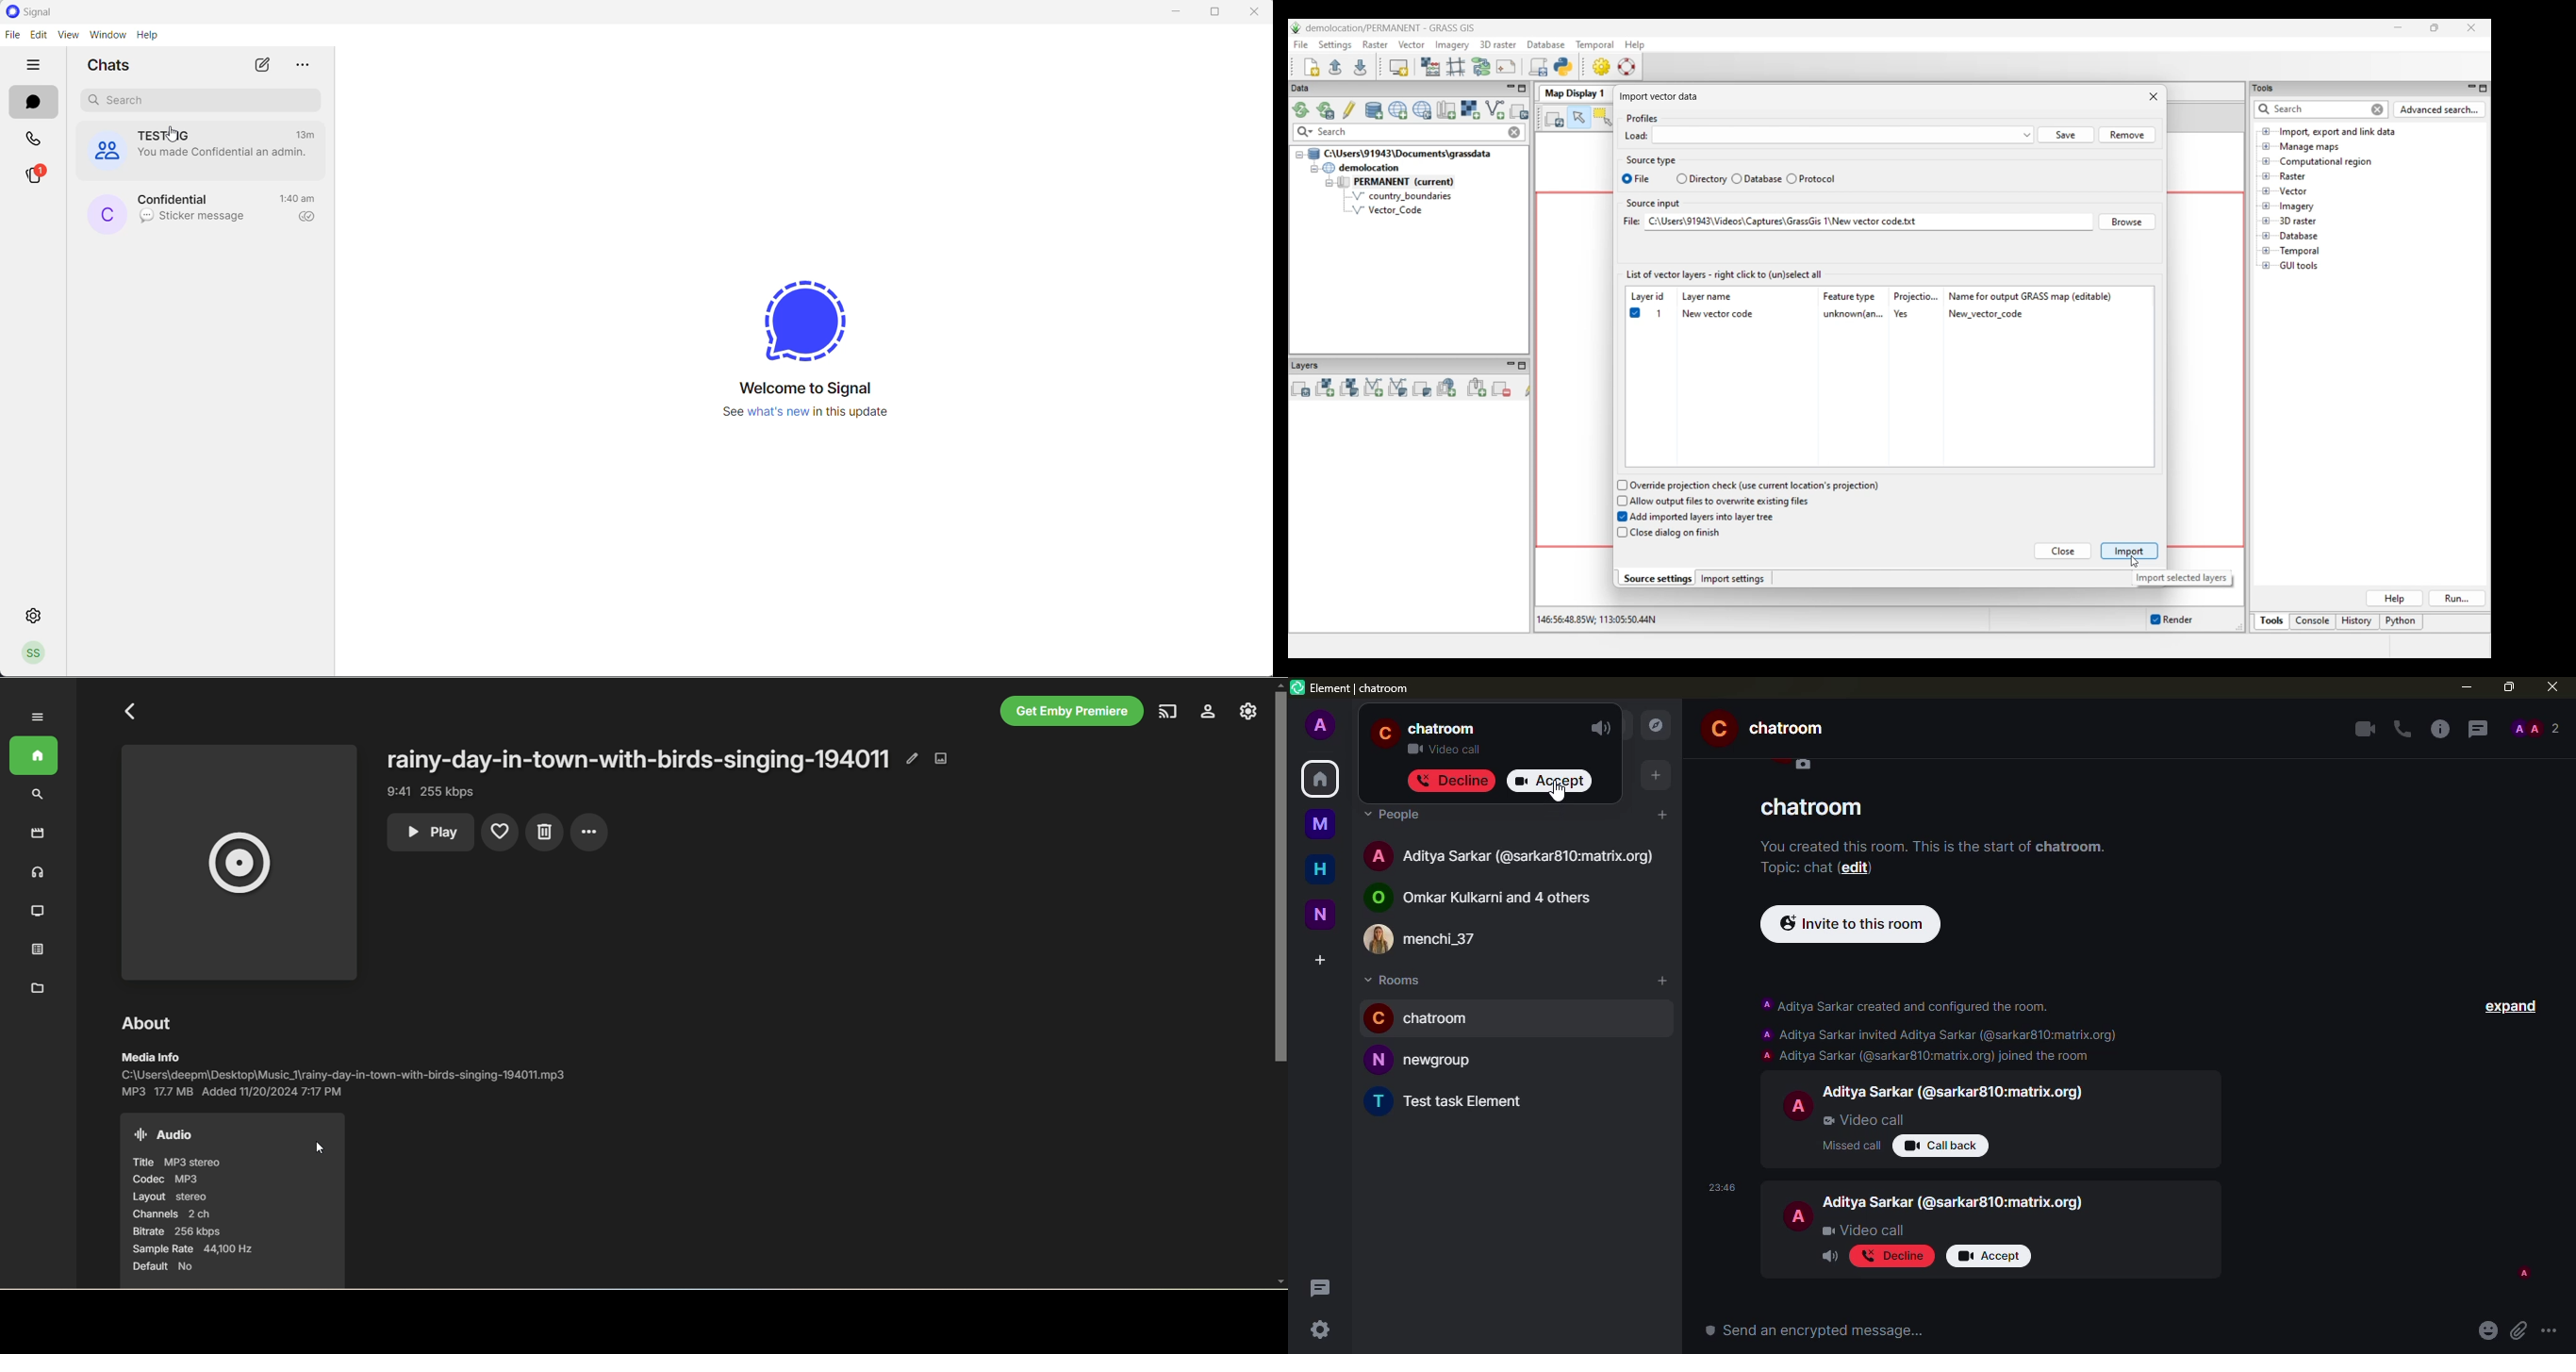 The image size is (2576, 1372). Describe the element at coordinates (2518, 1330) in the screenshot. I see `attach` at that location.